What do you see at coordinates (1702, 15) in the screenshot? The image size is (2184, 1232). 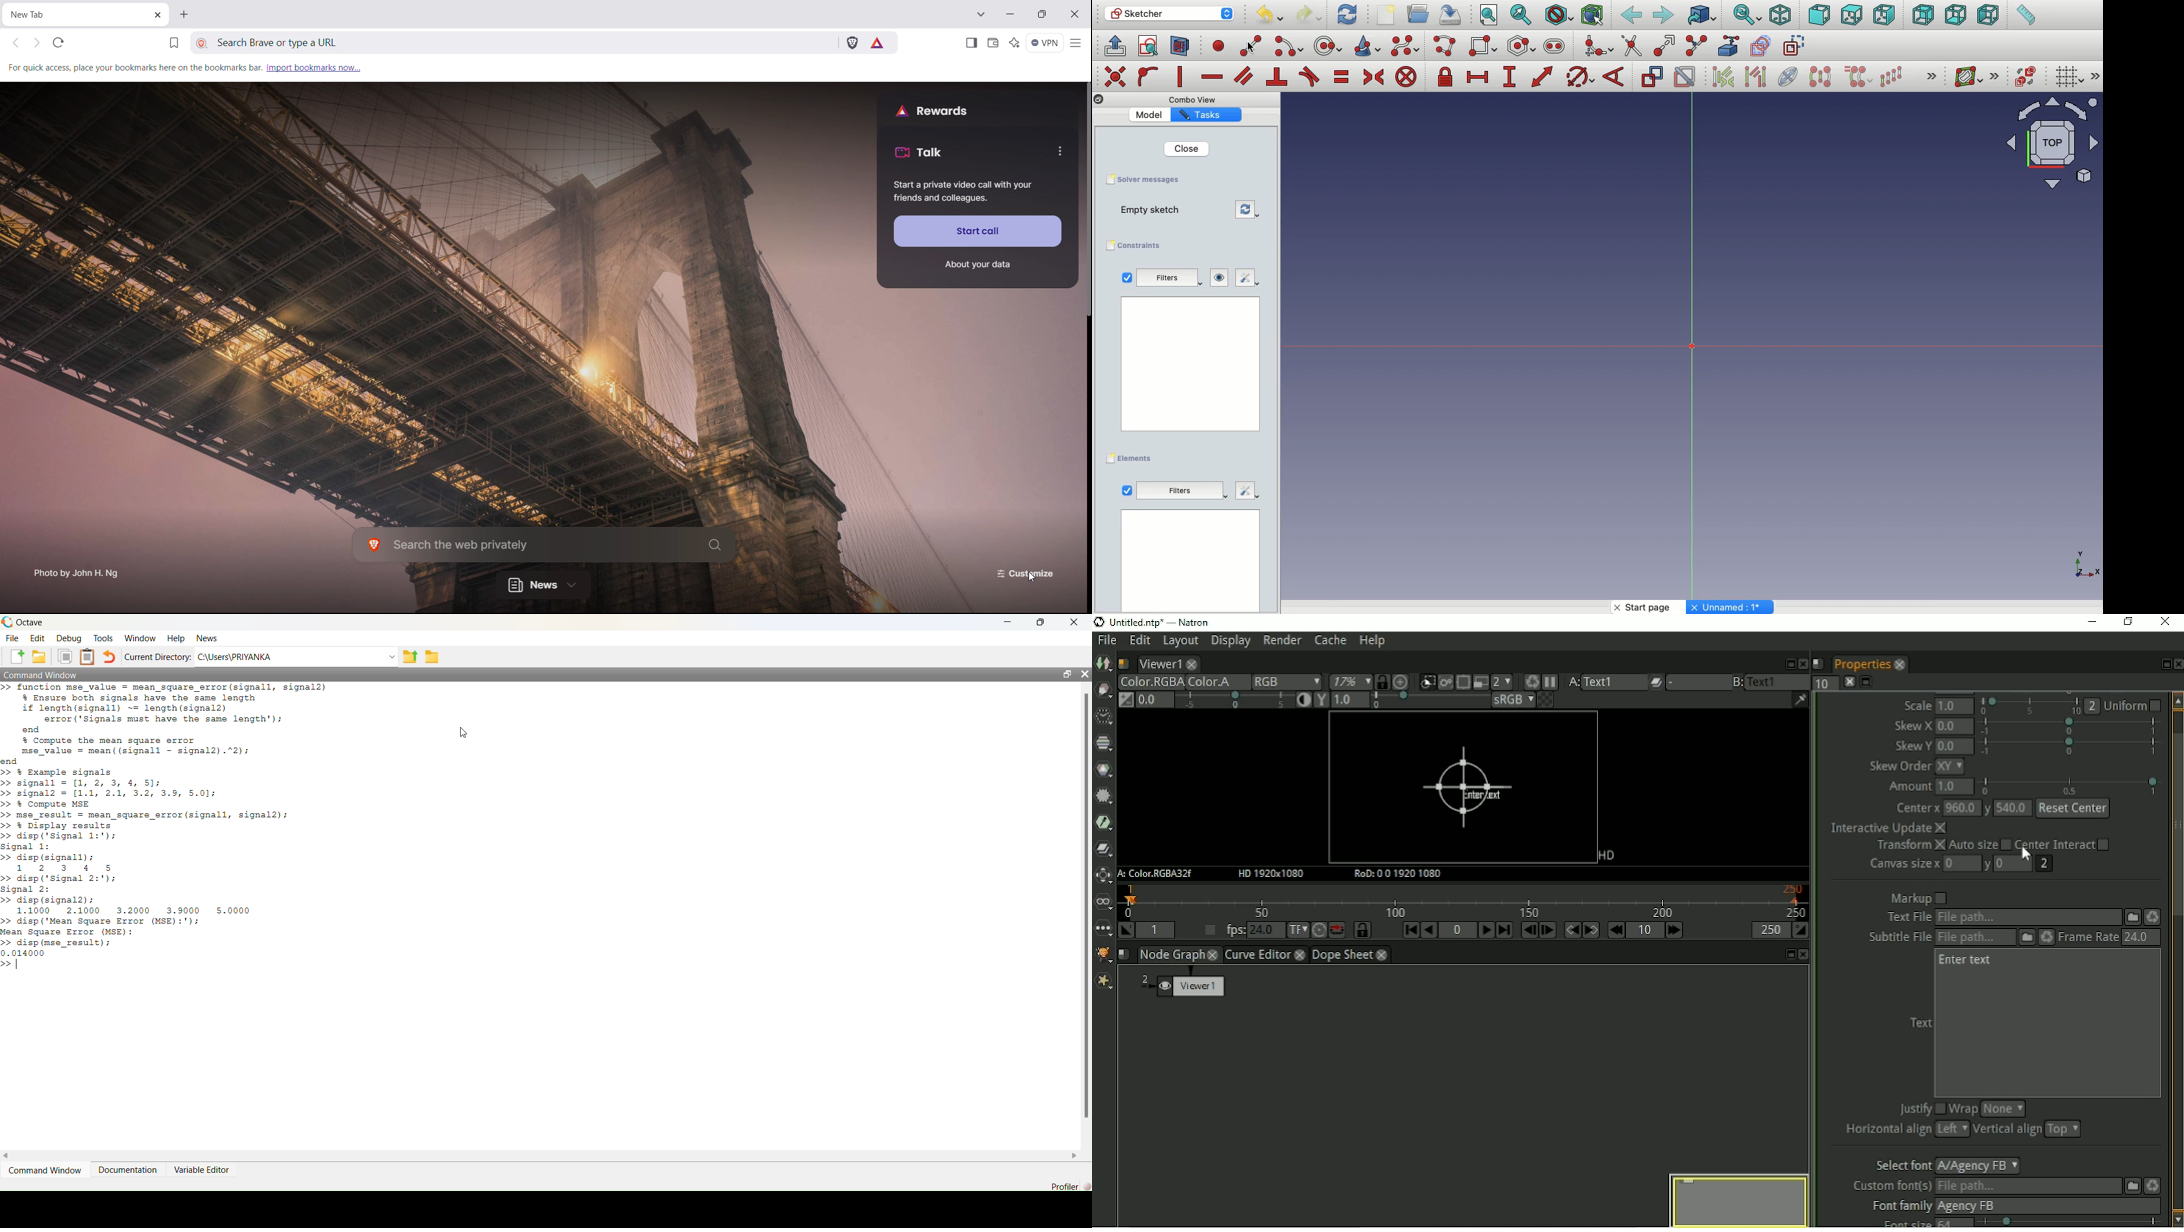 I see `Go to linked object` at bounding box center [1702, 15].